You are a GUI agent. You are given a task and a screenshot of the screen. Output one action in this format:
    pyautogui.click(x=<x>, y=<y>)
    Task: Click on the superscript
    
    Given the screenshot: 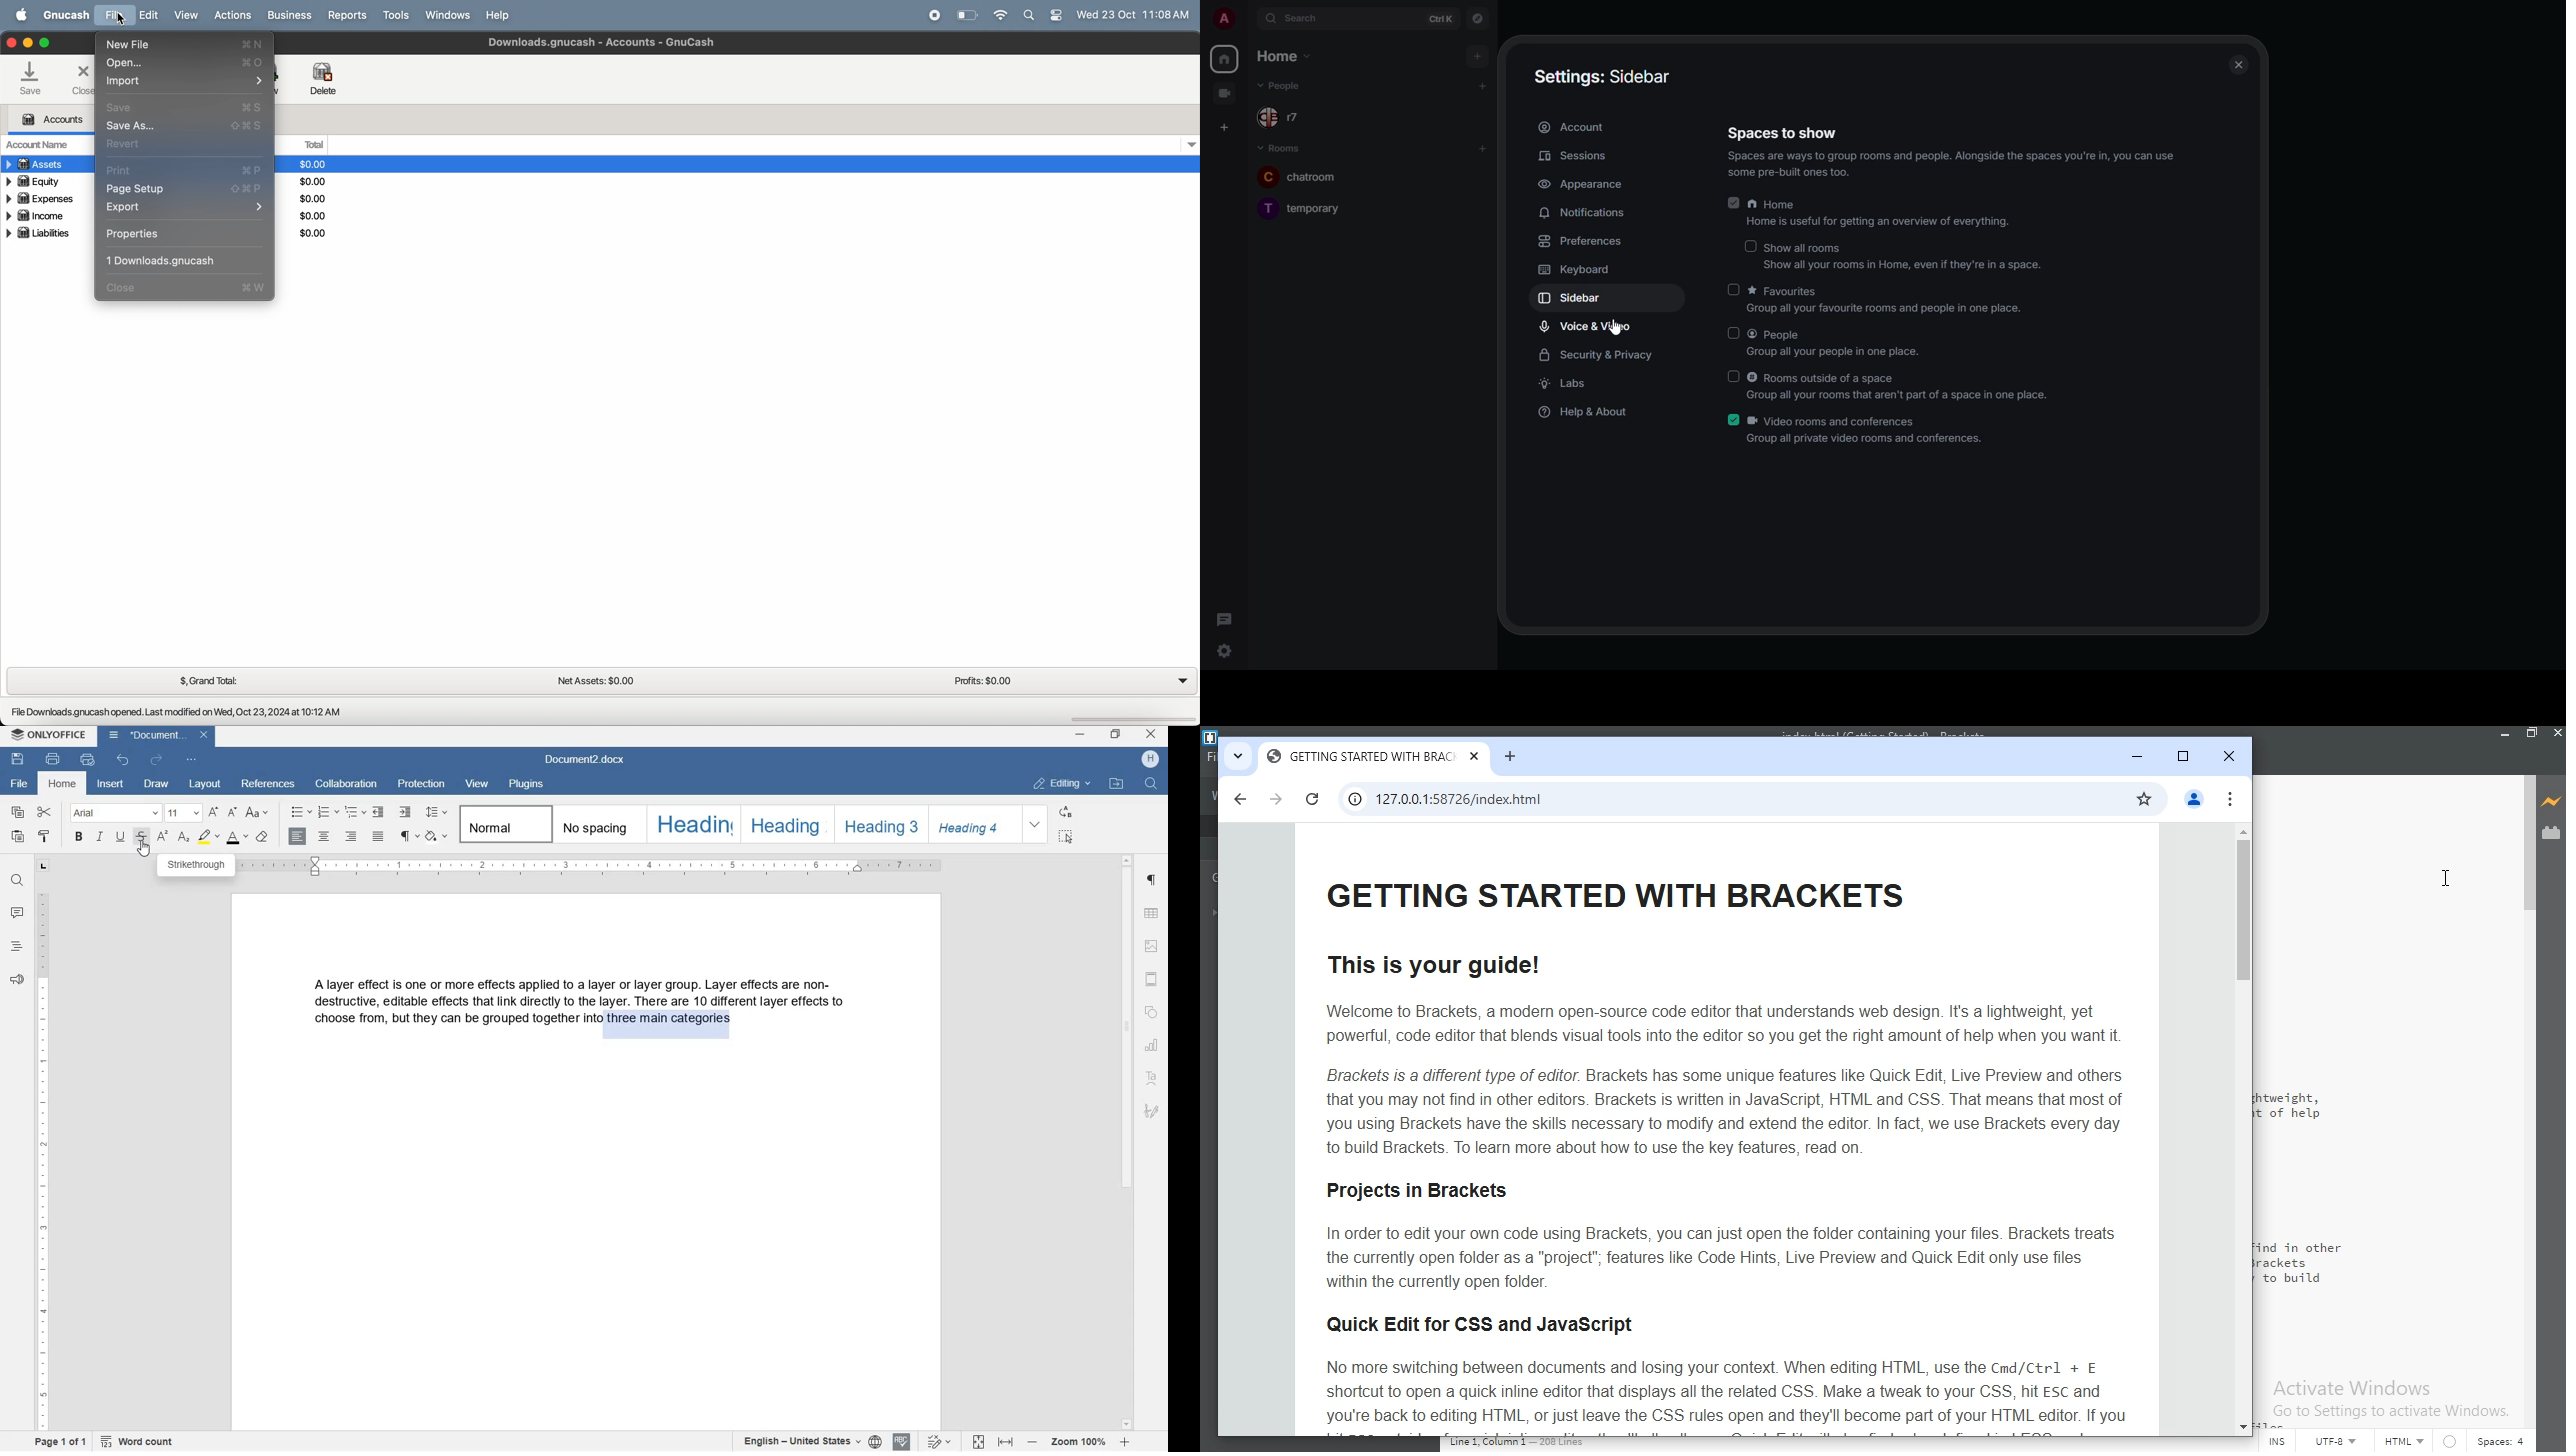 What is the action you would take?
    pyautogui.click(x=163, y=838)
    